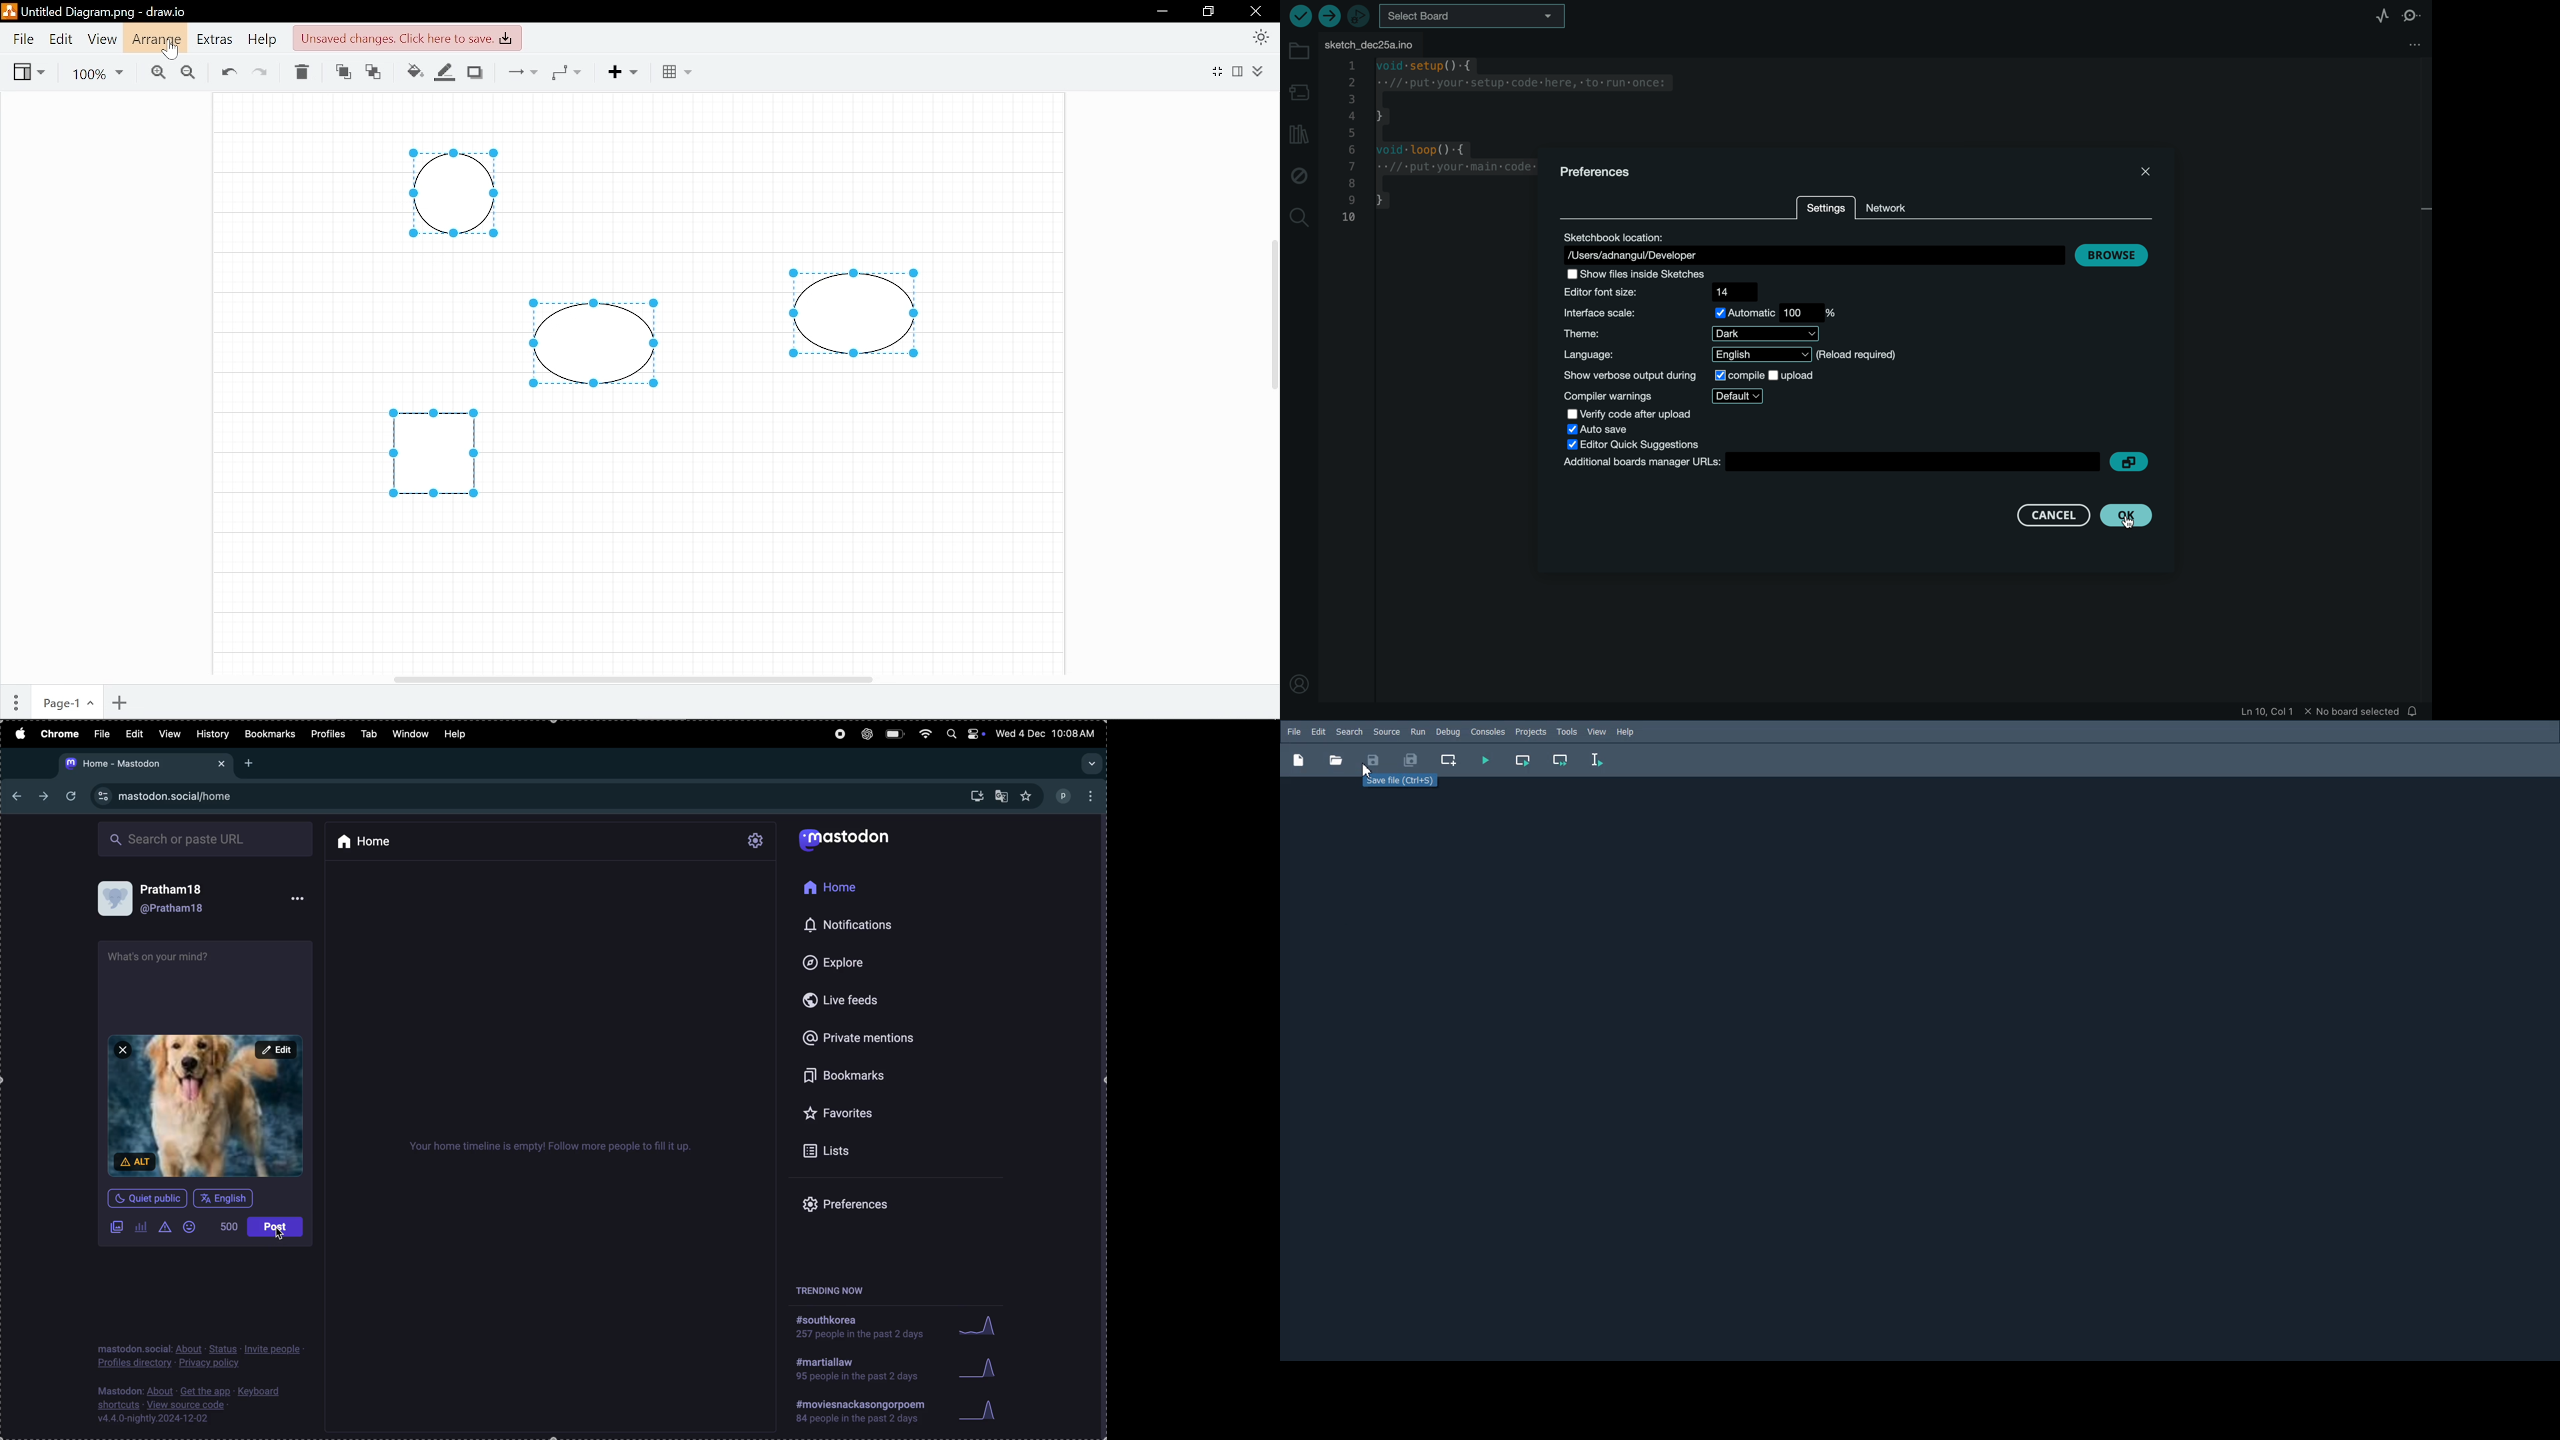 The width and height of the screenshot is (2576, 1456). I want to click on Arrange, so click(155, 39).